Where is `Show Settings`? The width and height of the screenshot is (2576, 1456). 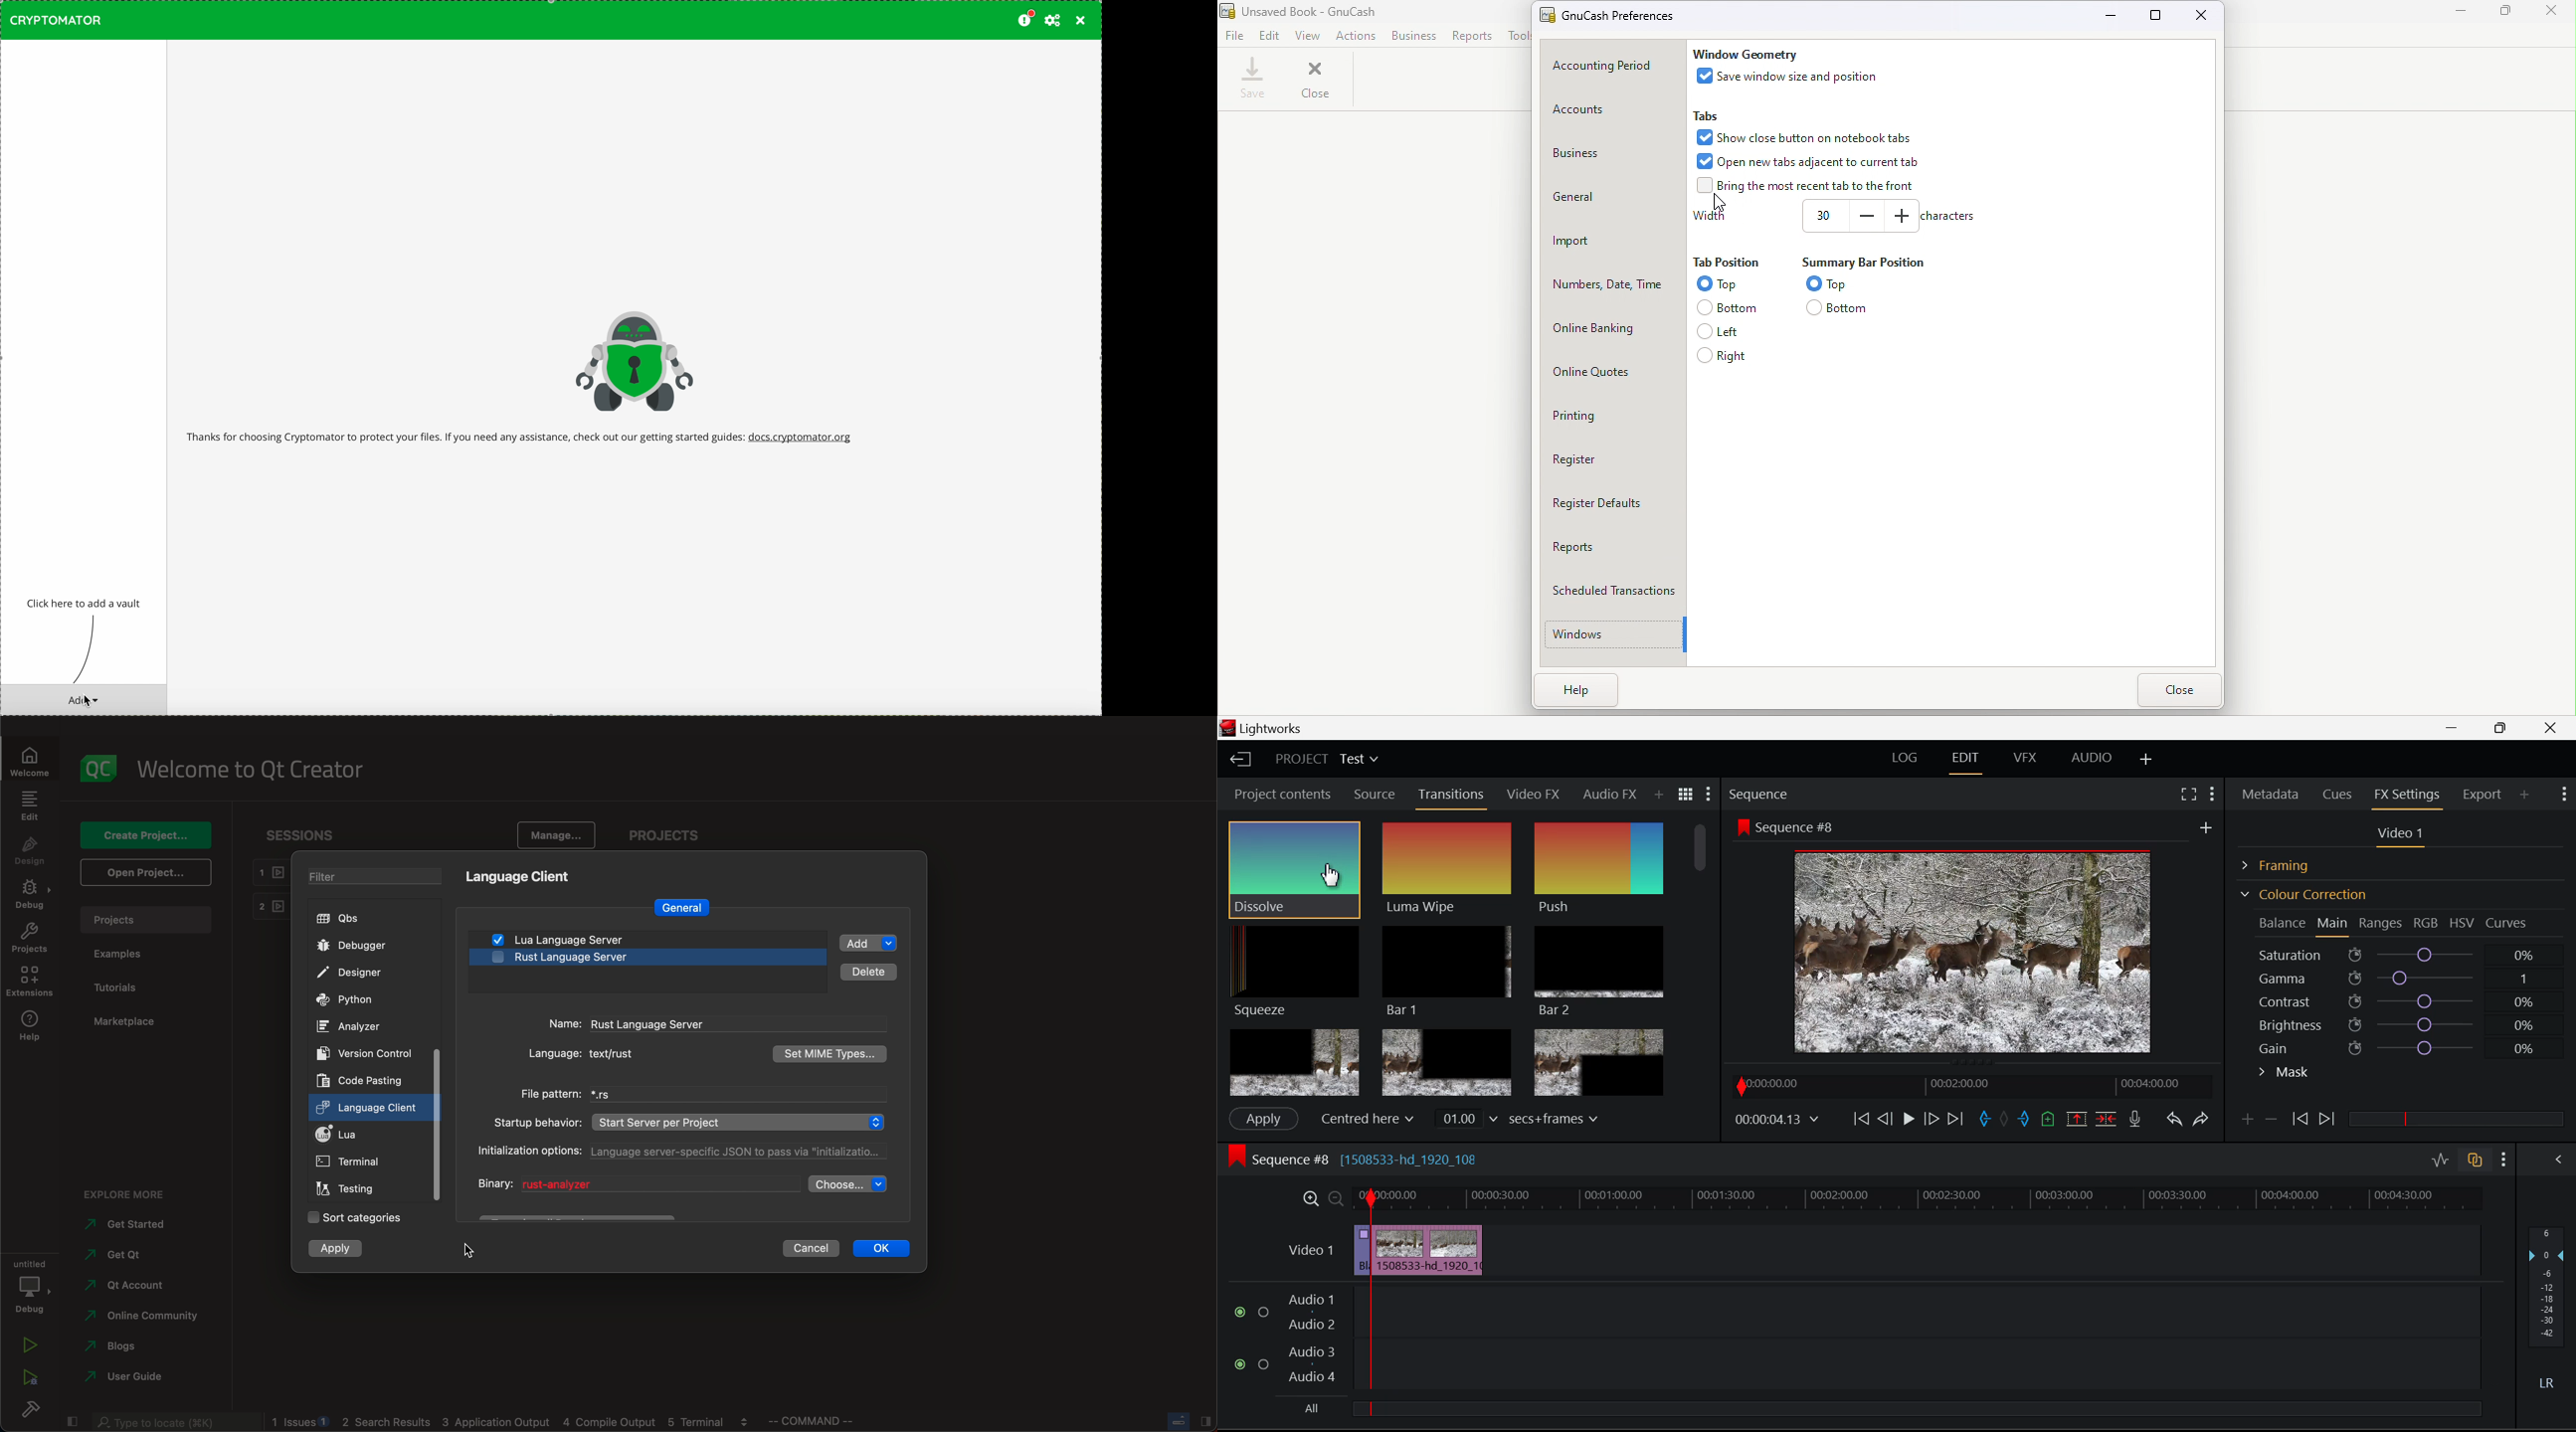
Show Settings is located at coordinates (2211, 792).